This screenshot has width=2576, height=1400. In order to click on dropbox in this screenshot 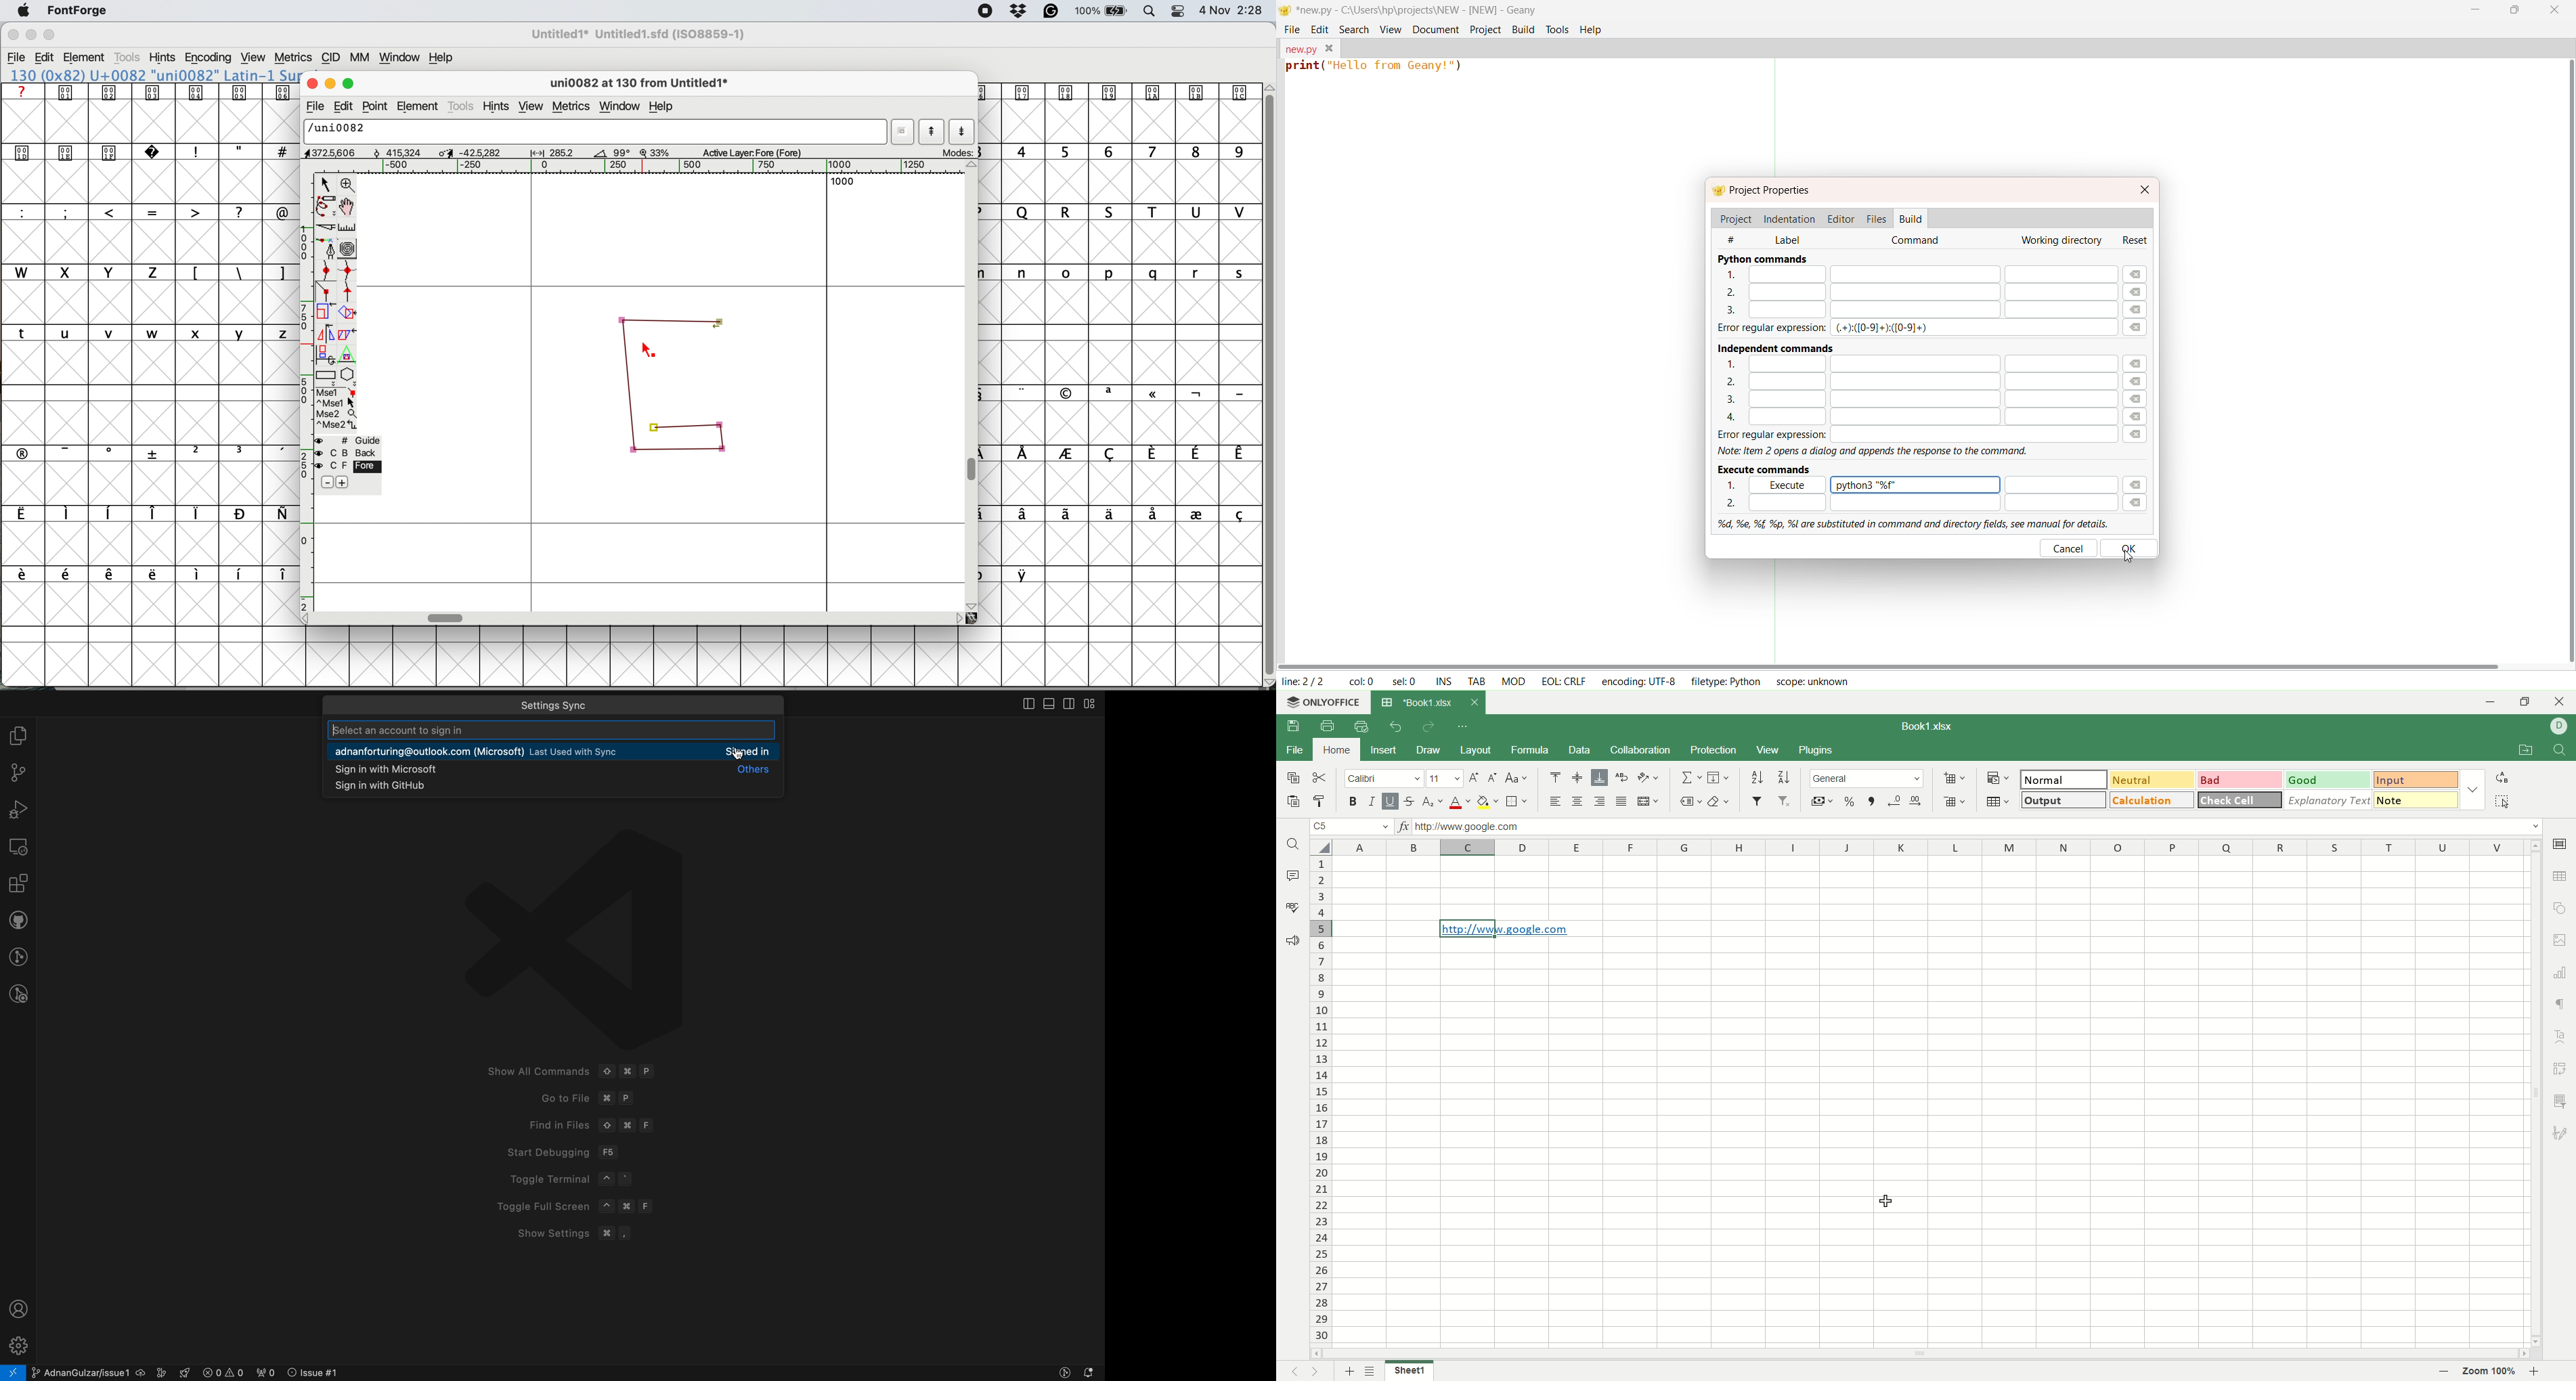, I will do `click(1020, 10)`.